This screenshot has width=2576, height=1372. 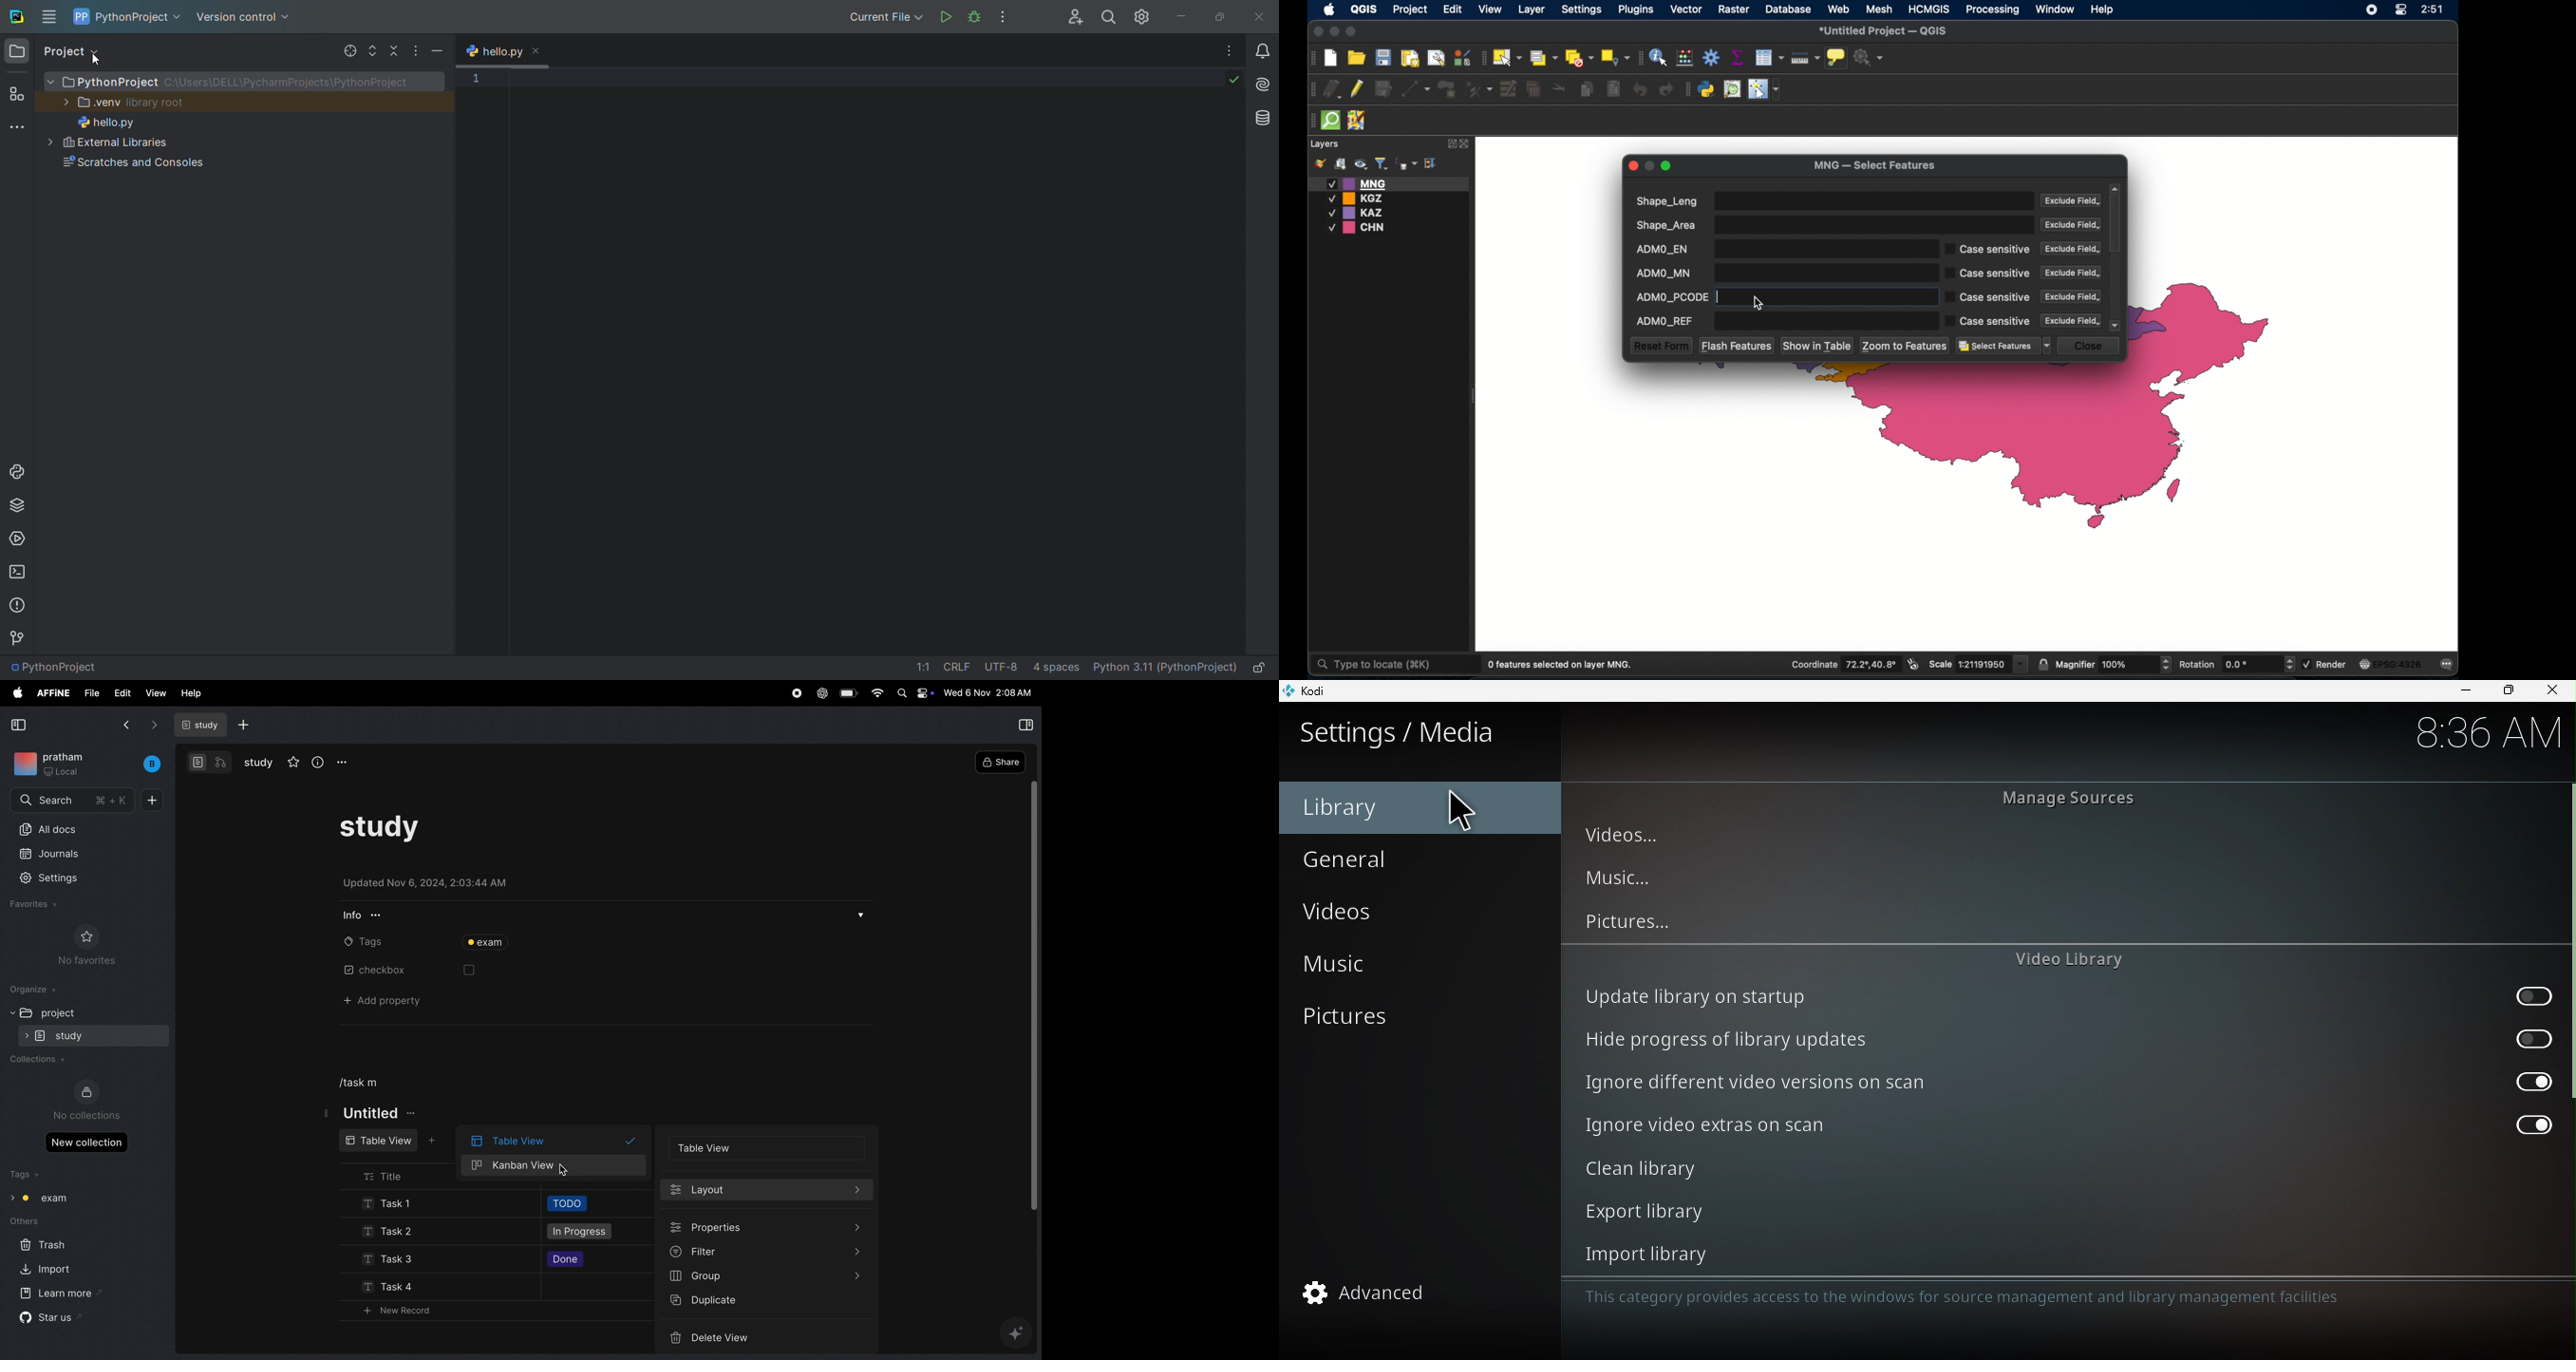 I want to click on Clean library, so click(x=2062, y=1170).